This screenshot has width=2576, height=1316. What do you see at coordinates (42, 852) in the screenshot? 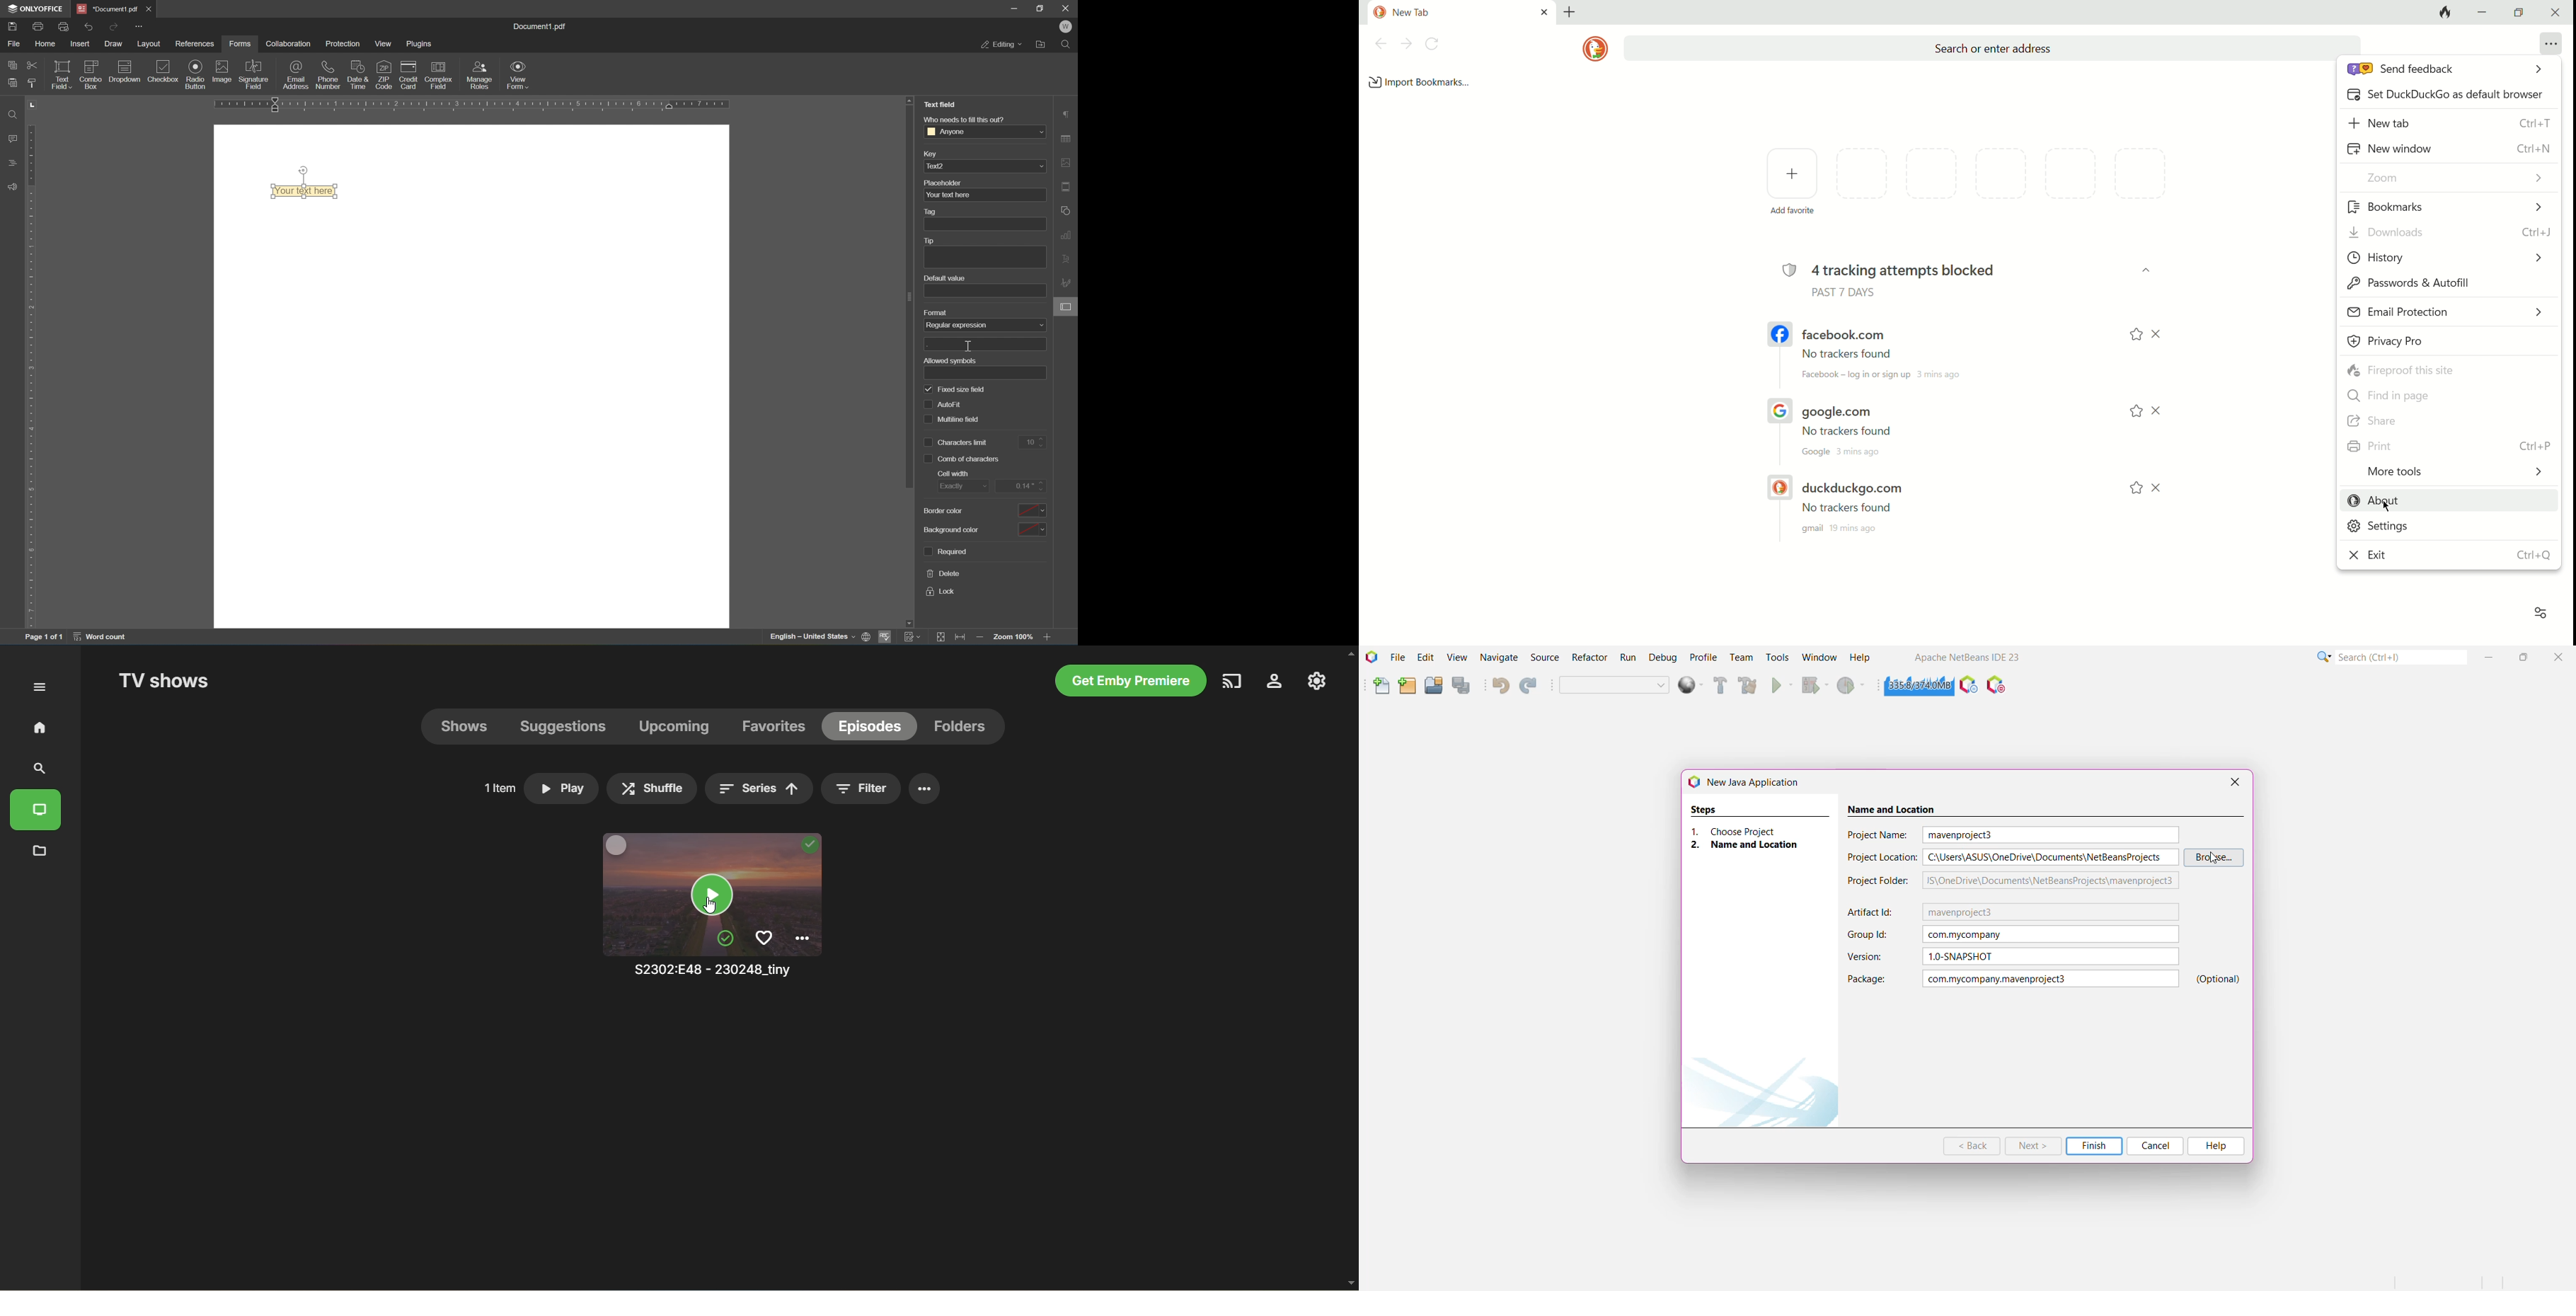
I see `folder` at bounding box center [42, 852].